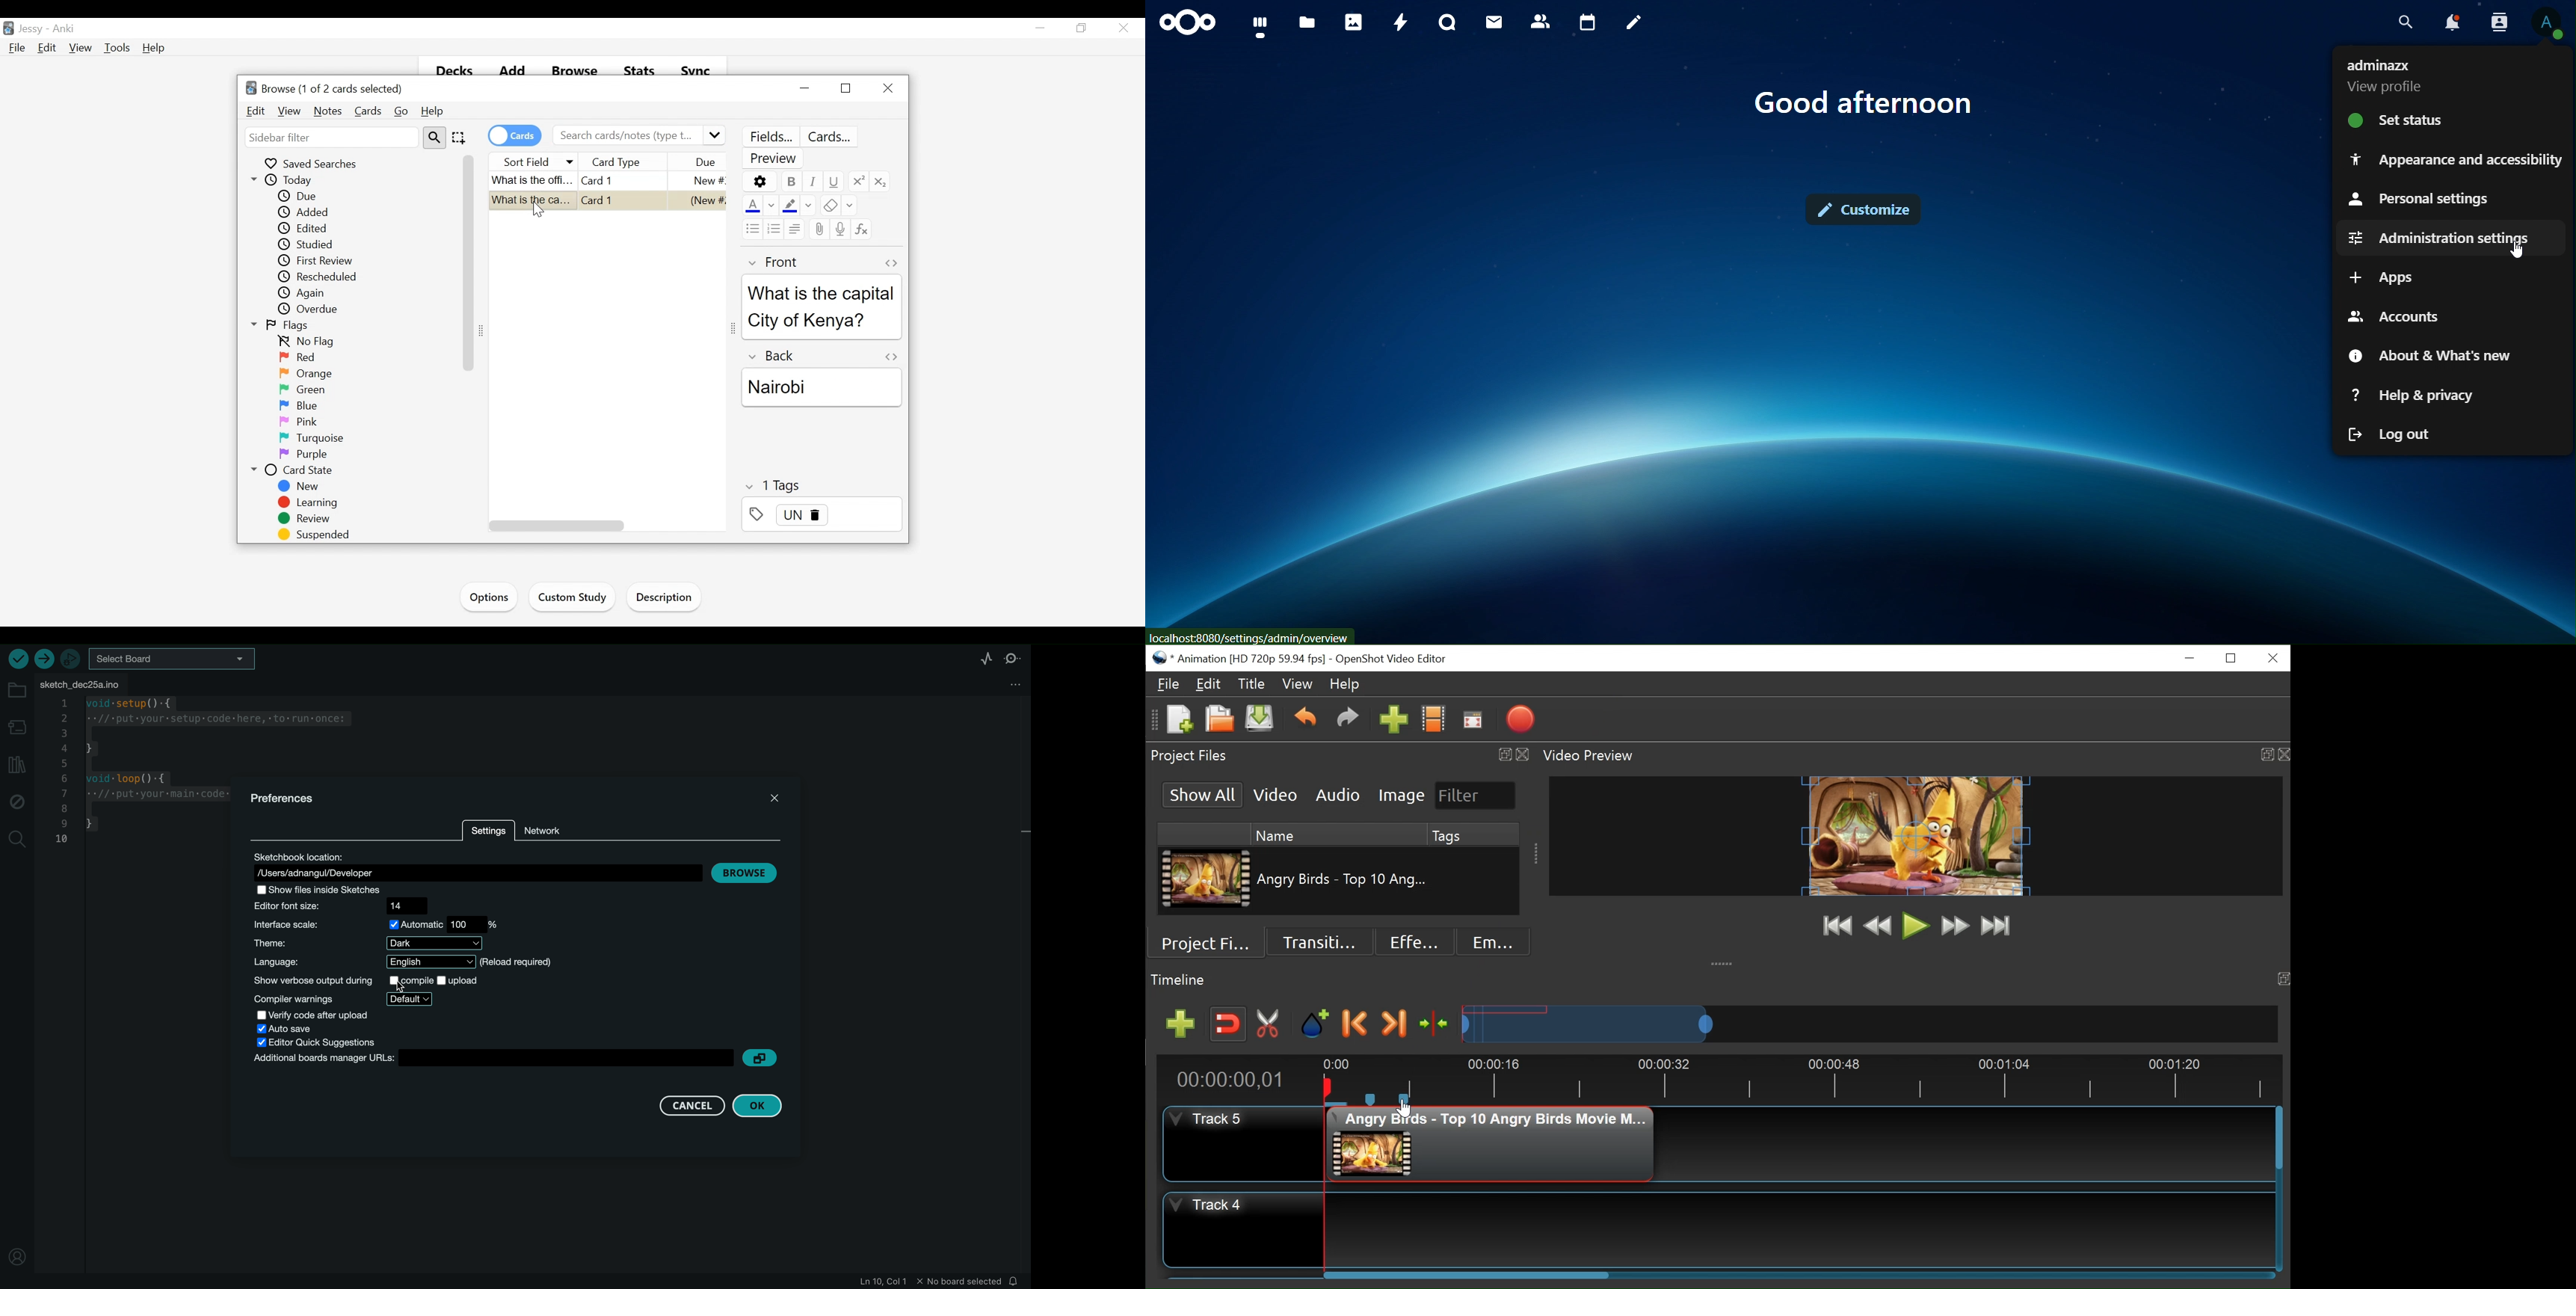  What do you see at coordinates (834, 181) in the screenshot?
I see `Underline` at bounding box center [834, 181].